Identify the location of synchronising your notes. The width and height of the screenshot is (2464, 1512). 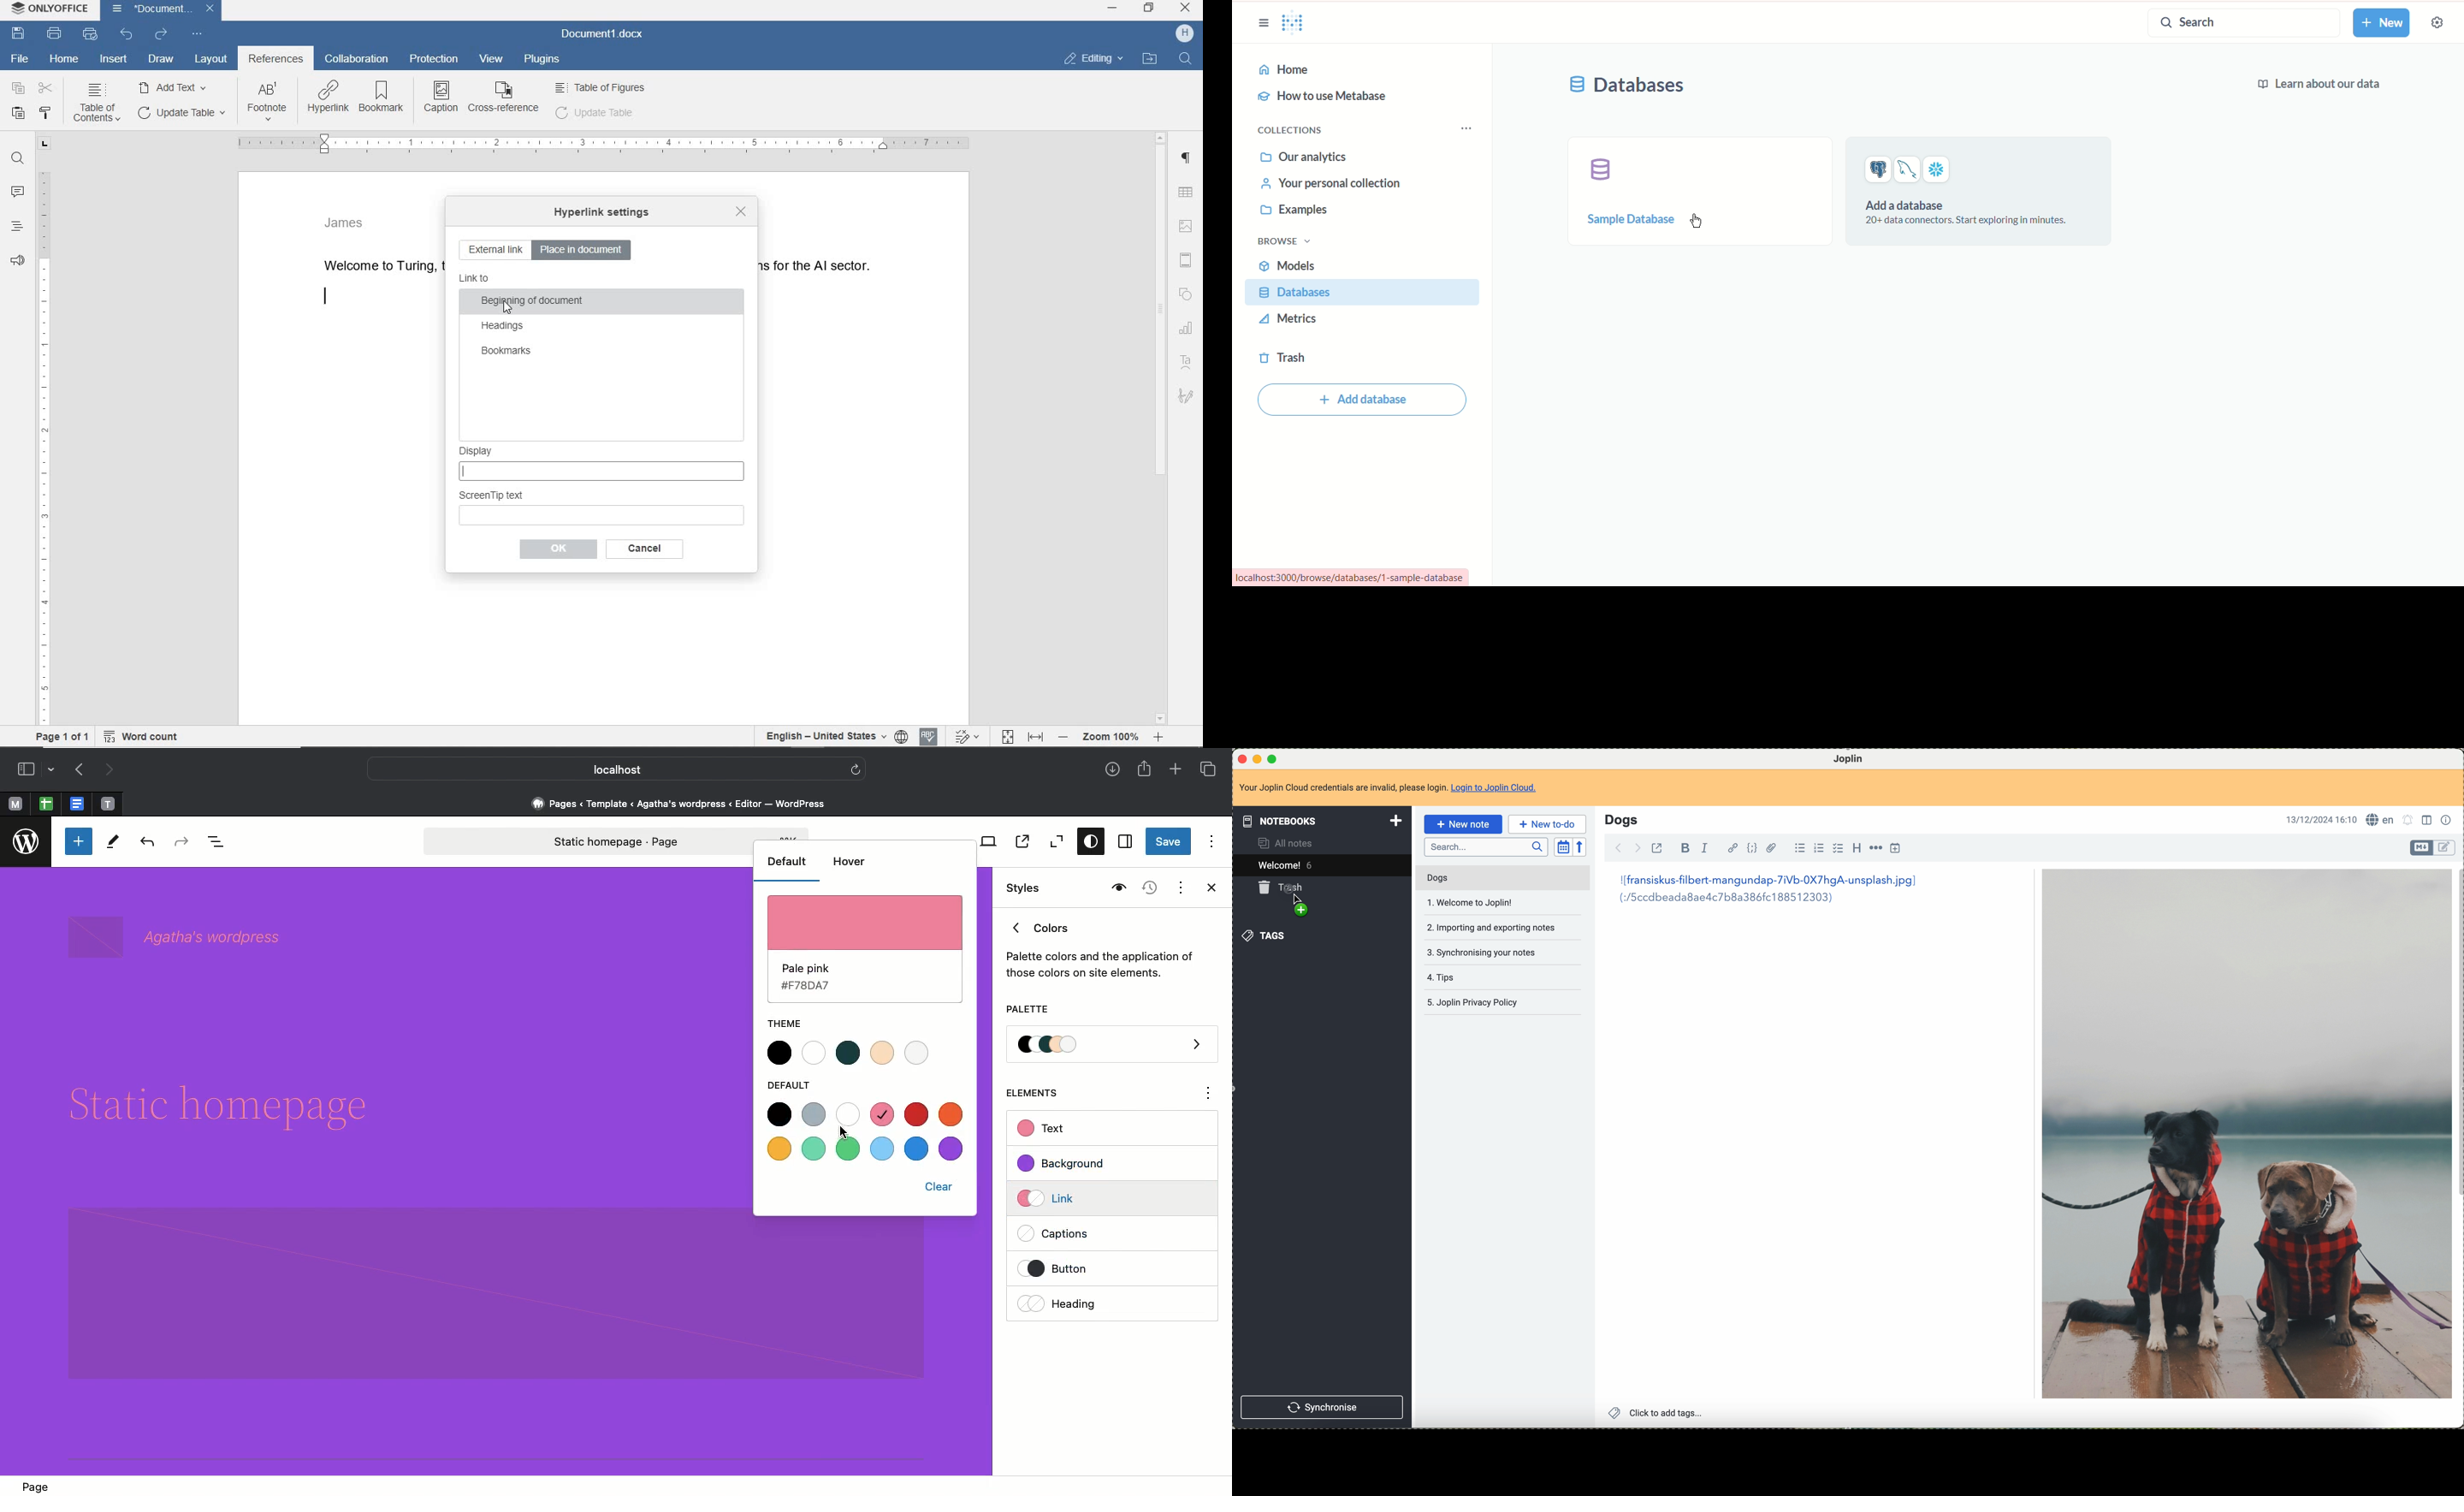
(1485, 952).